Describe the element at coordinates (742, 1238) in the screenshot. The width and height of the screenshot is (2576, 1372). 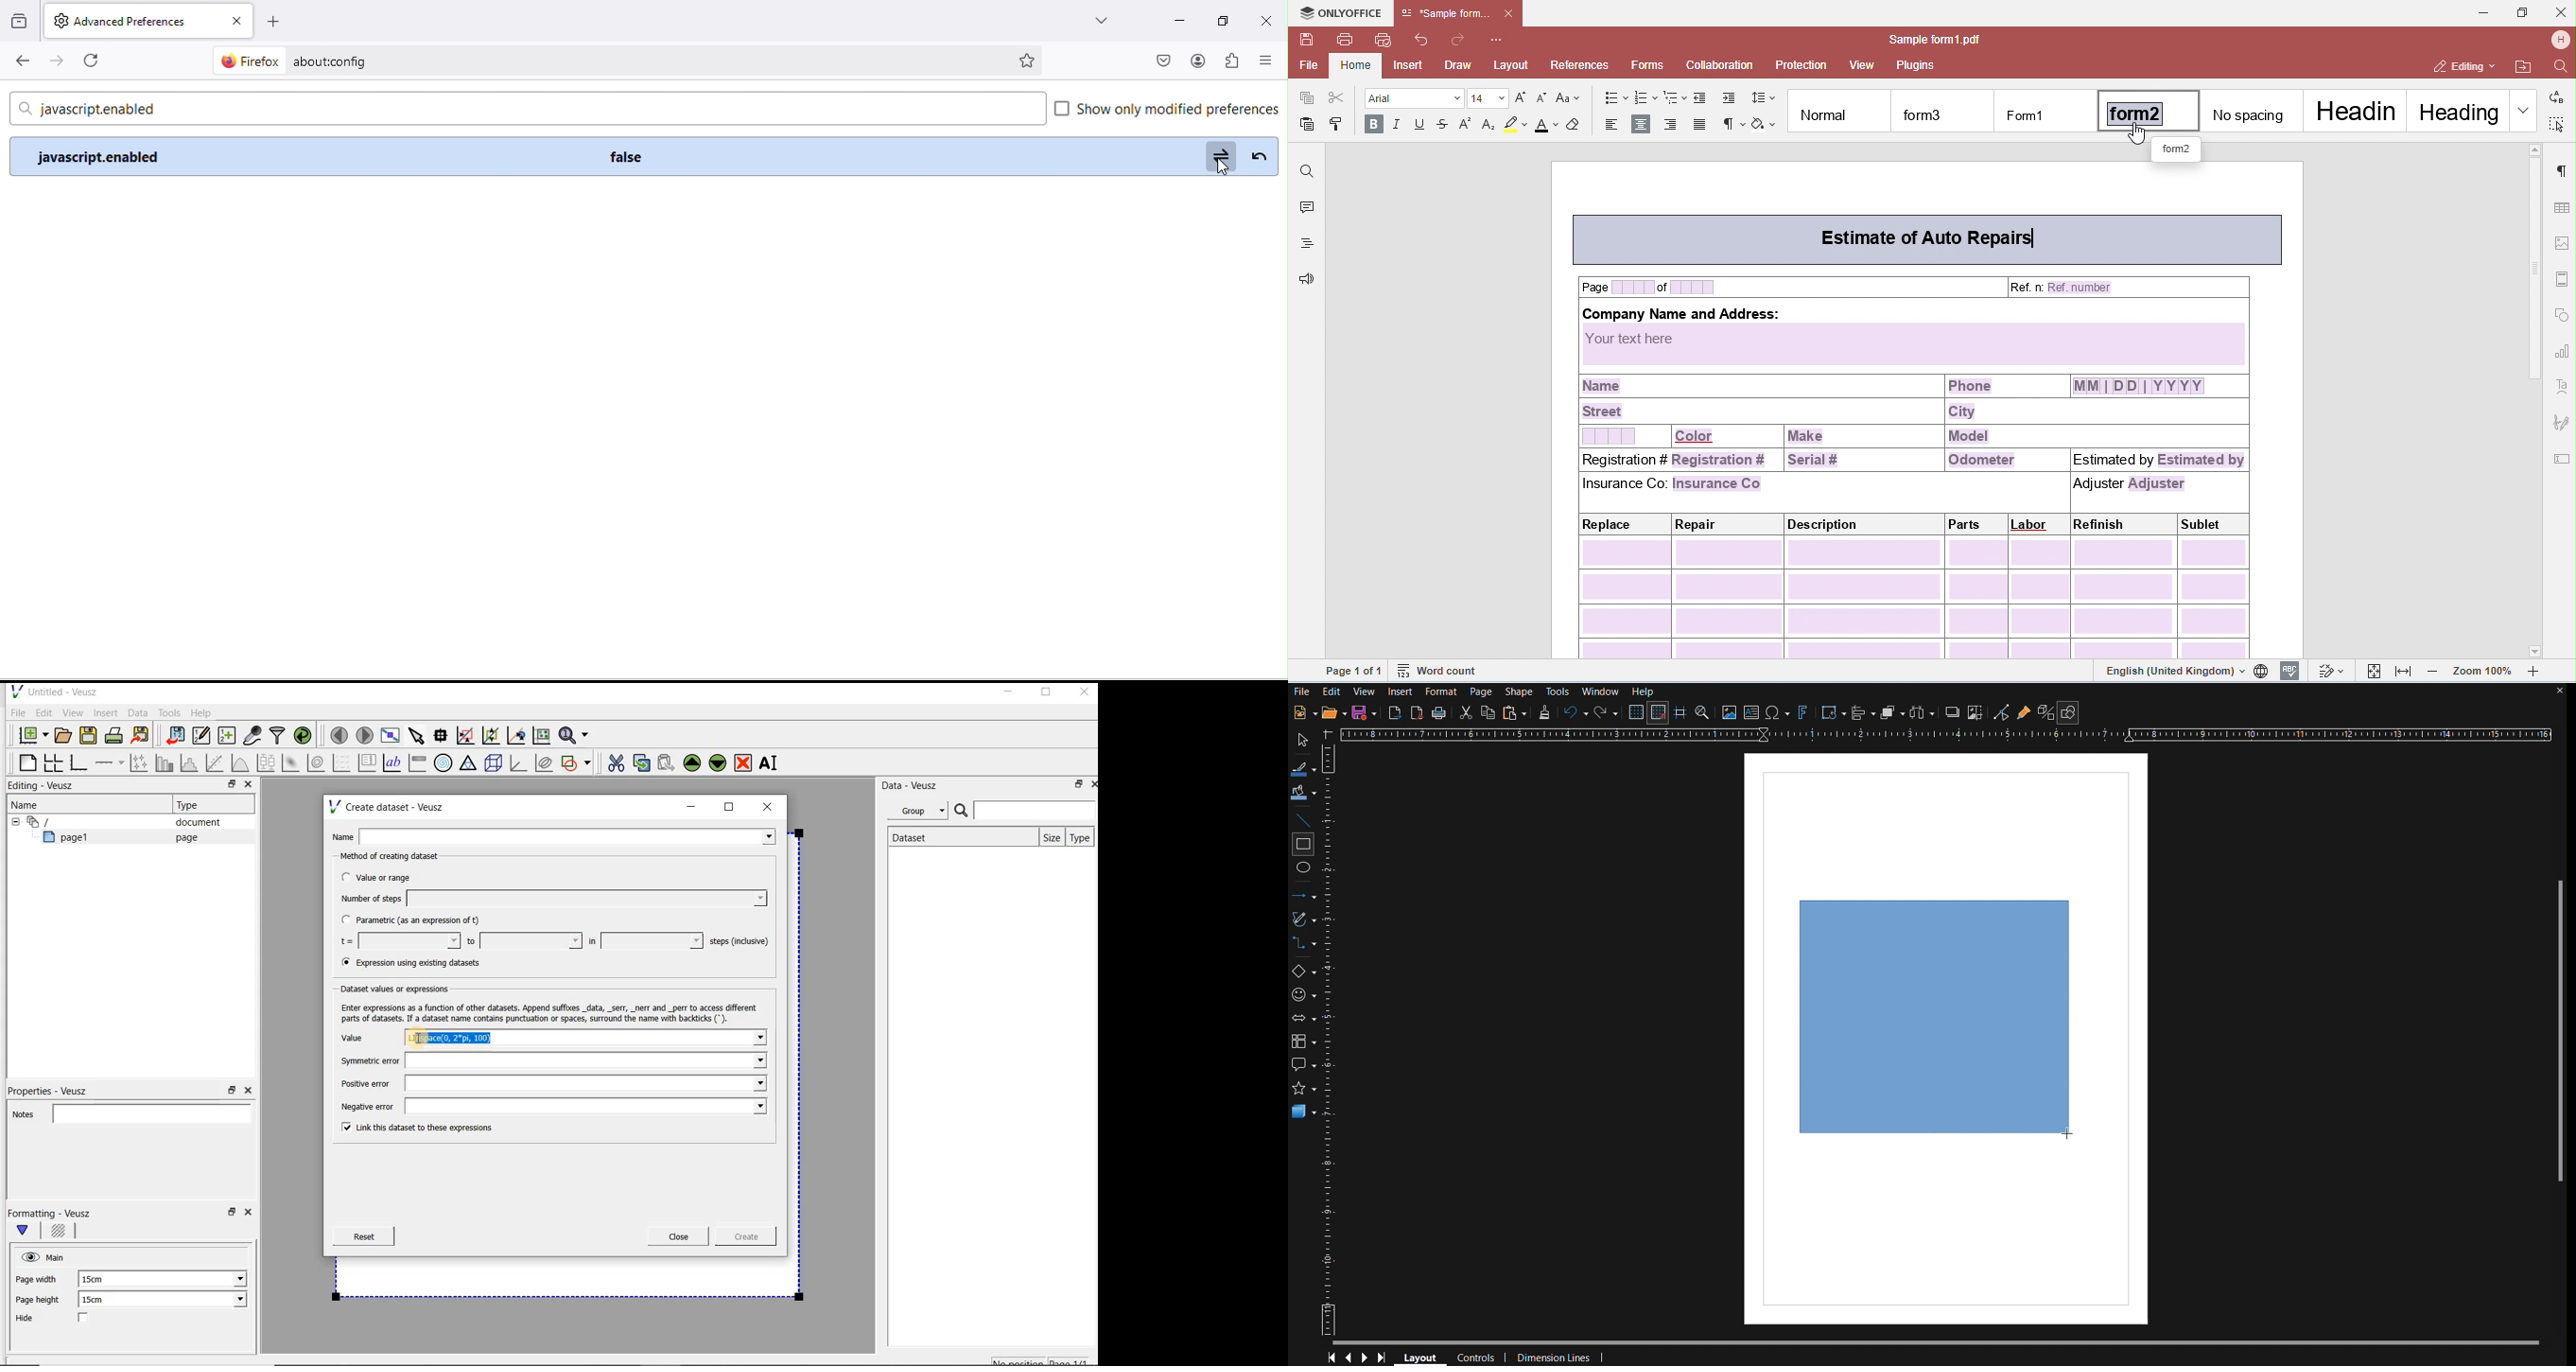
I see `Create` at that location.